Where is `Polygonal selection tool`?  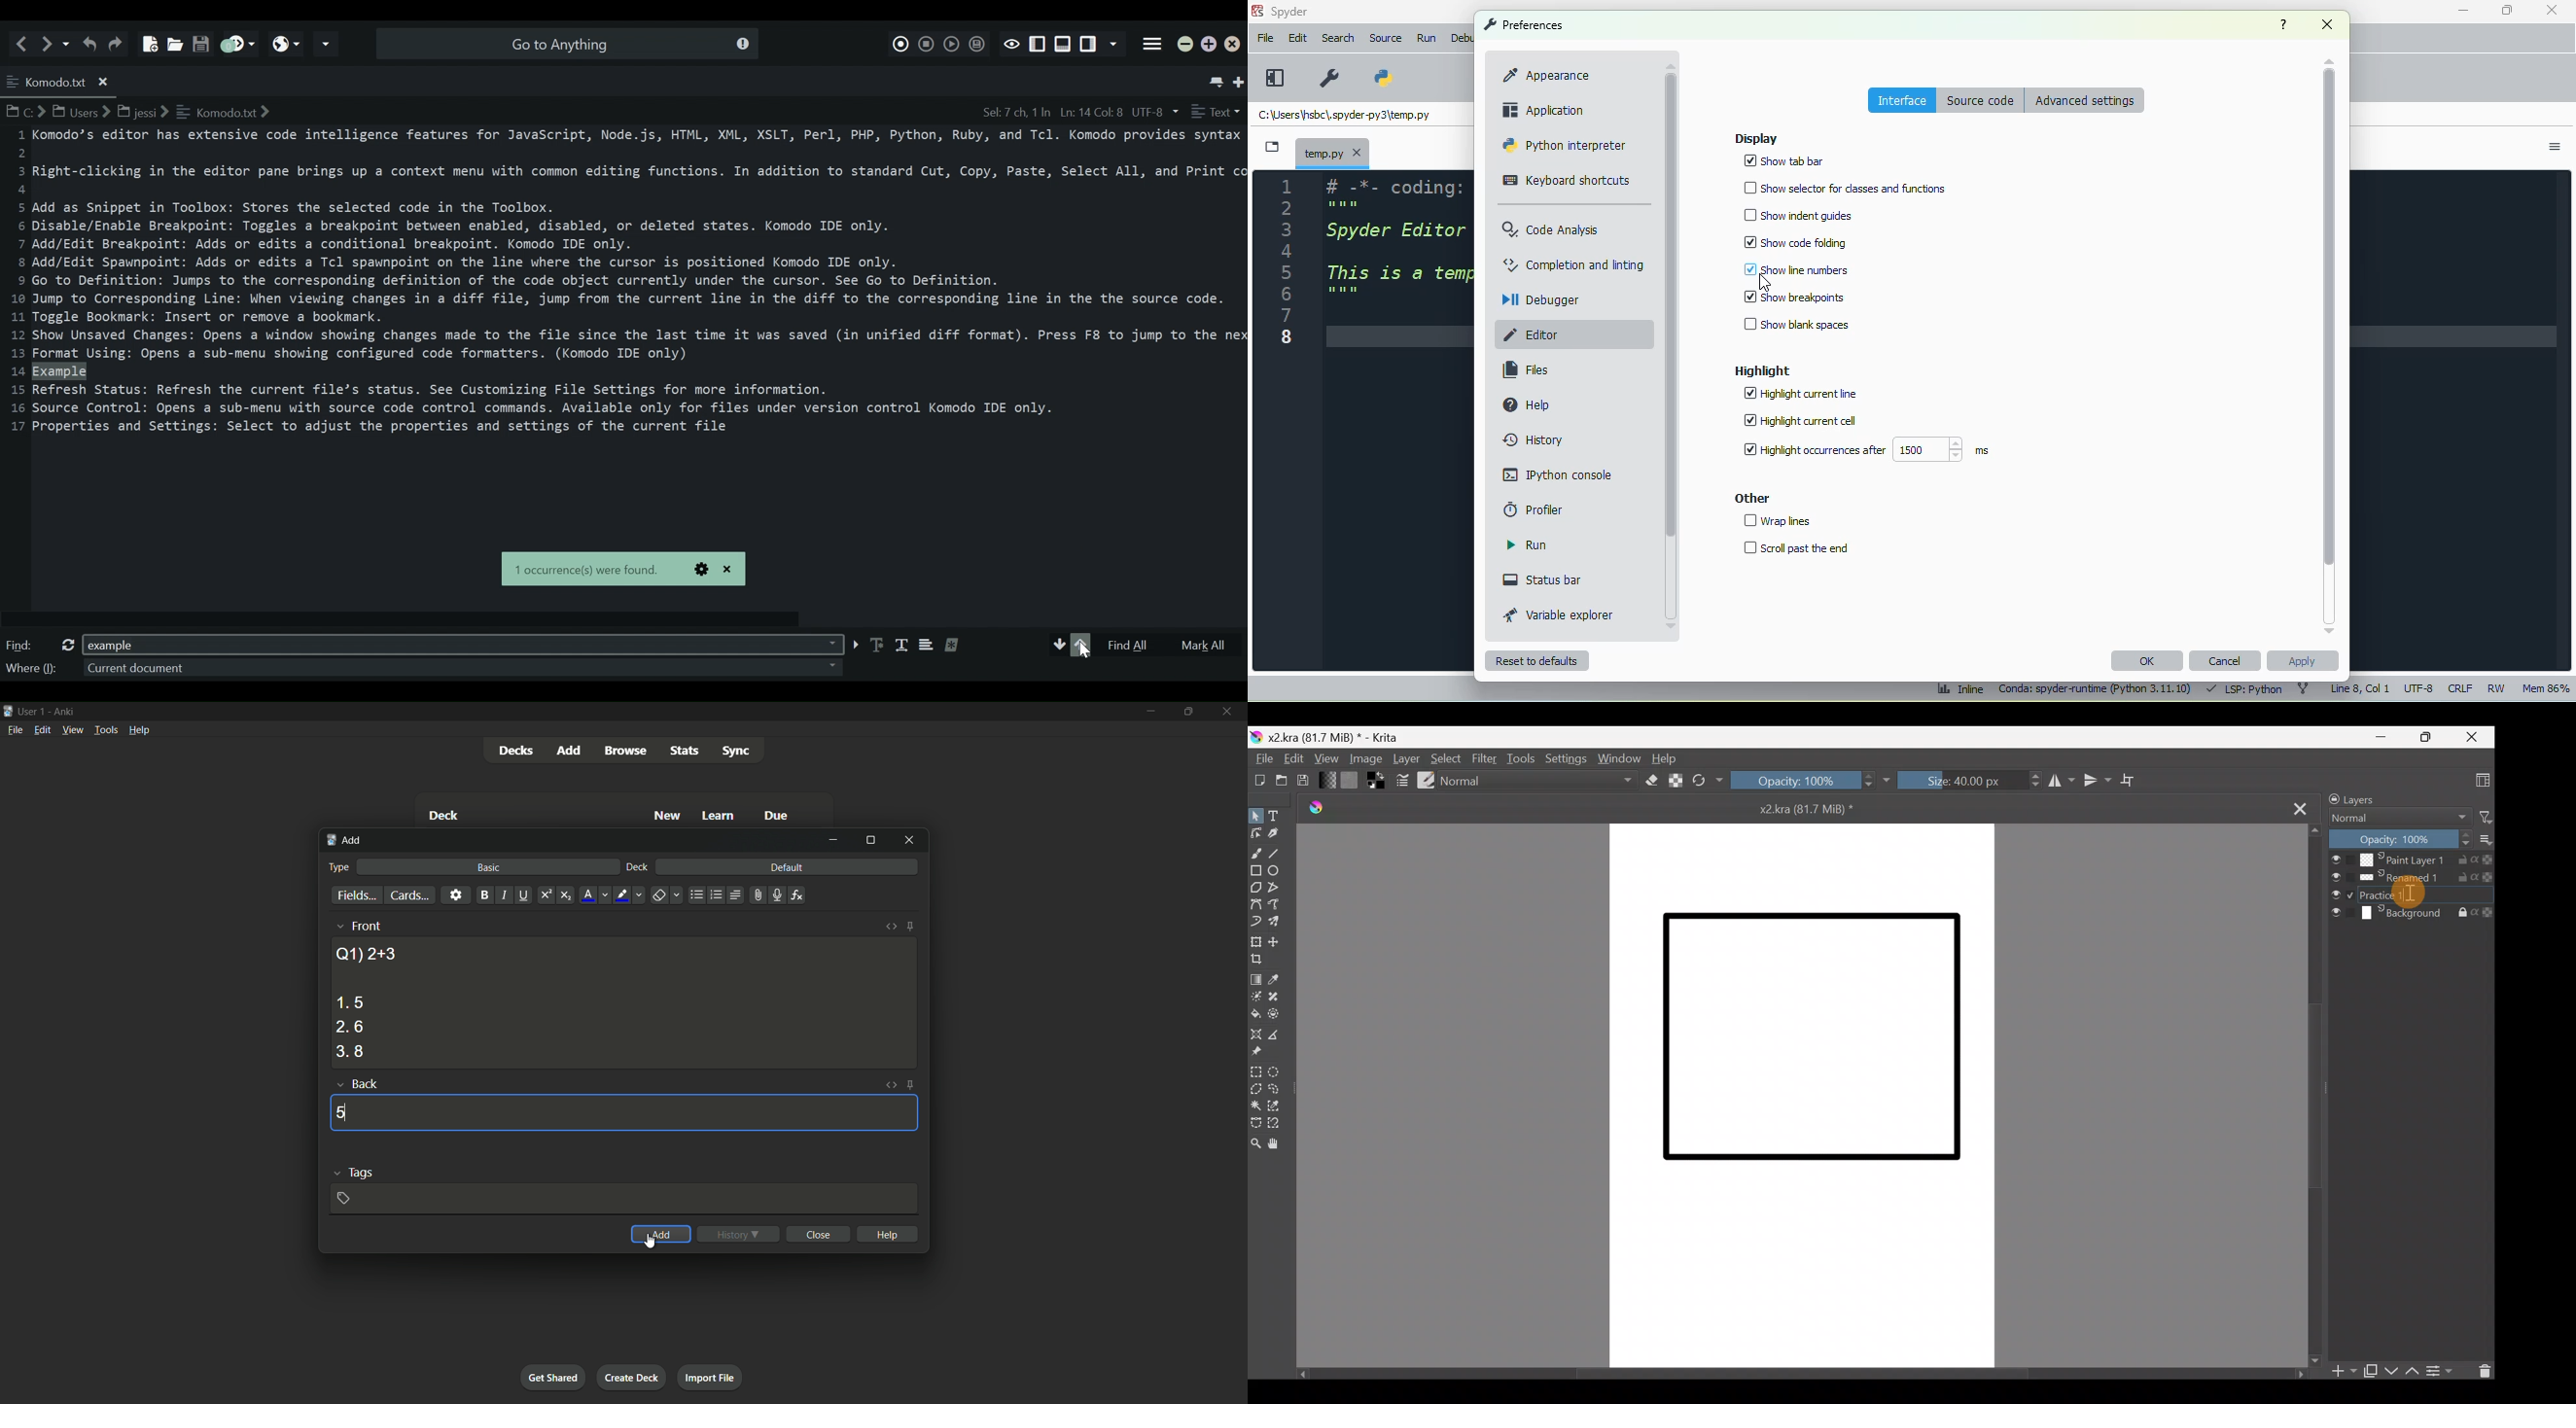
Polygonal selection tool is located at coordinates (1255, 1087).